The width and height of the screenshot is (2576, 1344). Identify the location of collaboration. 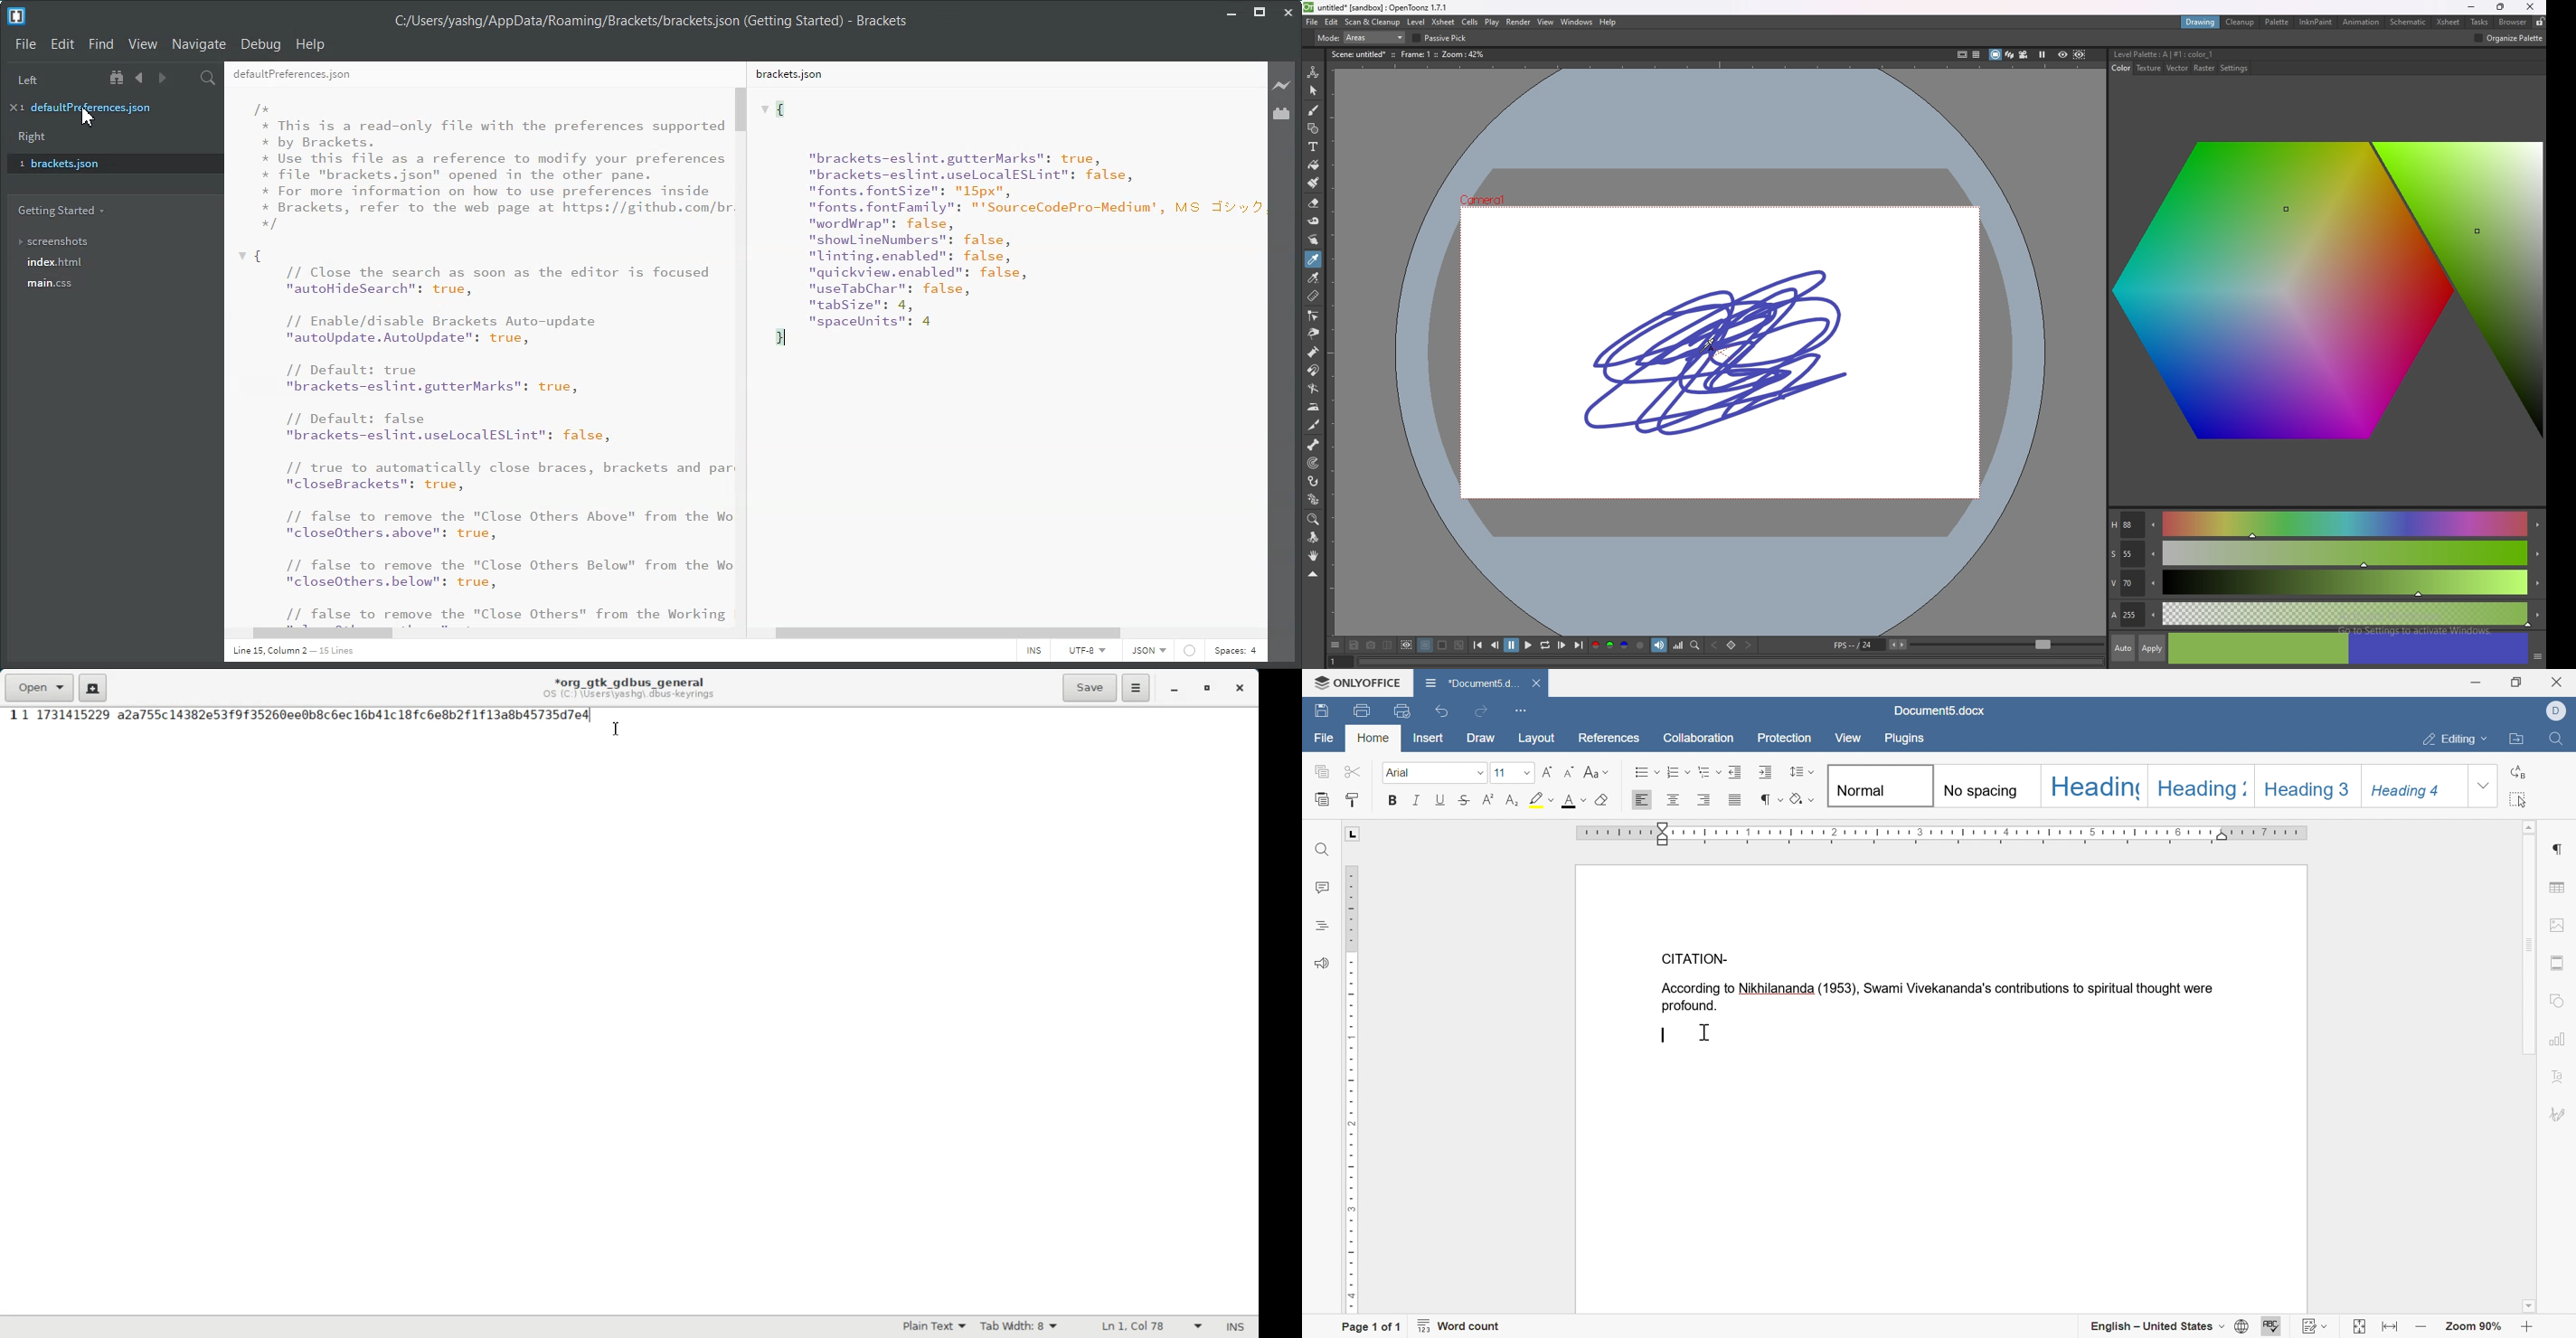
(1699, 739).